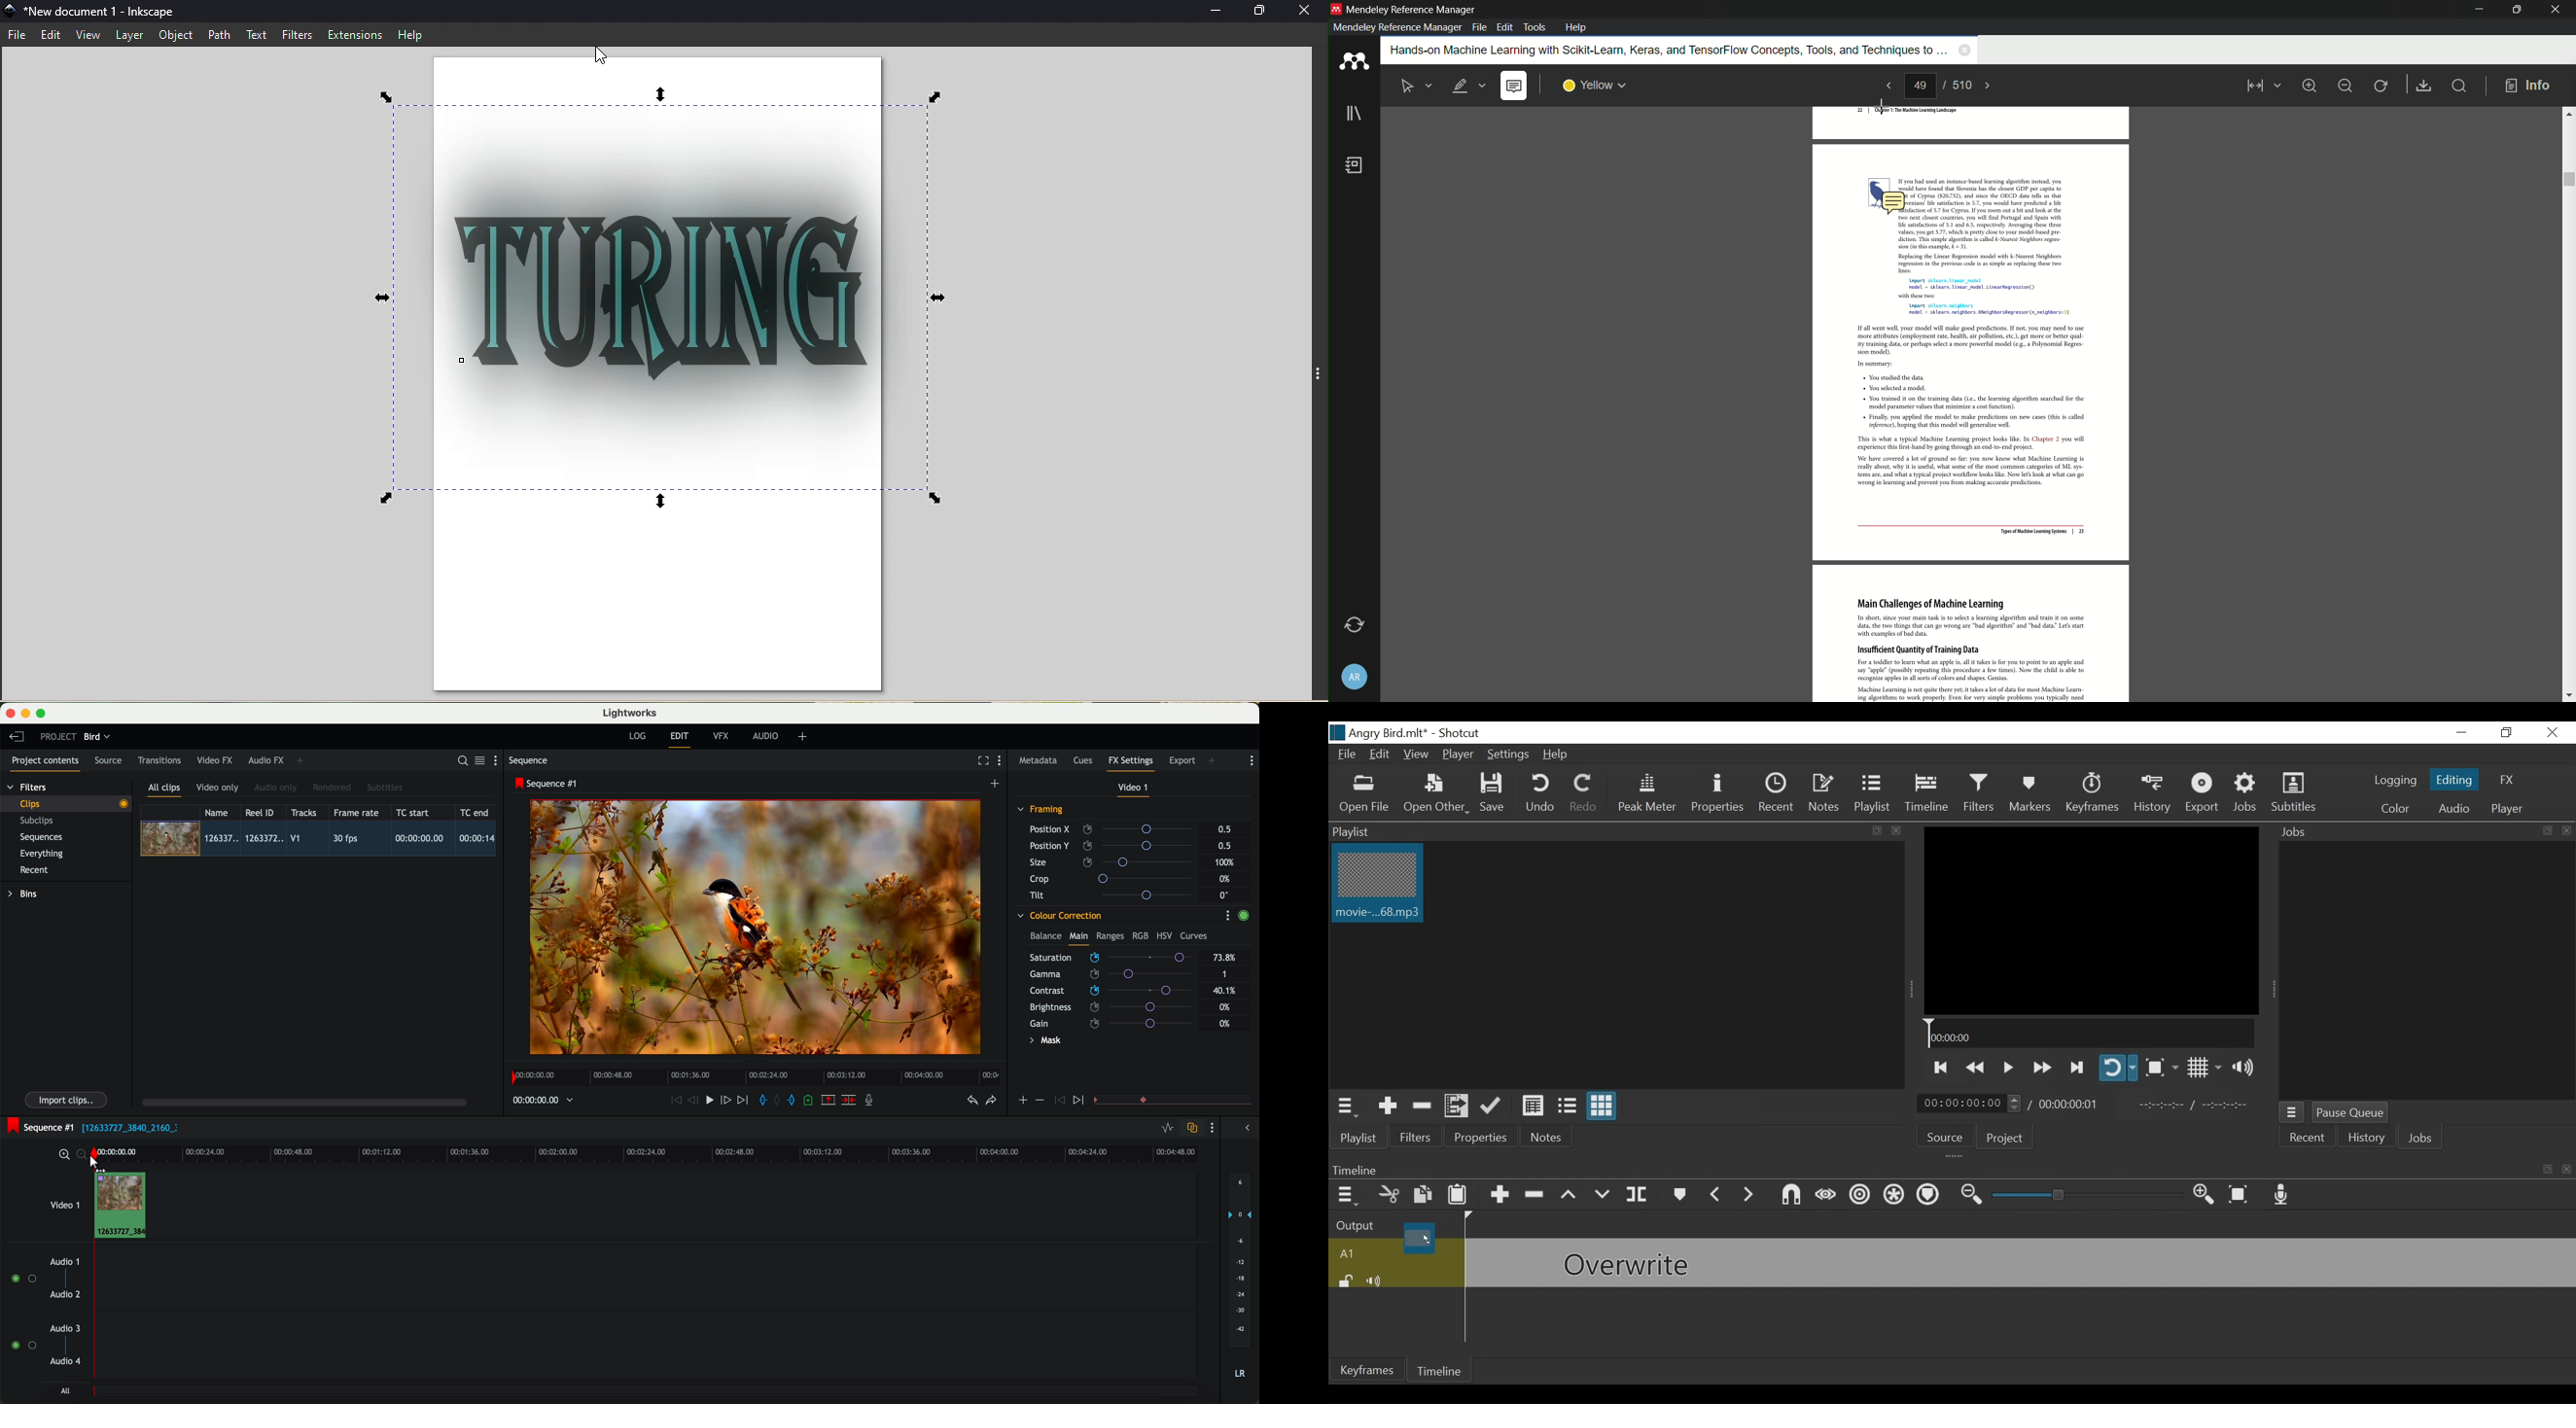 This screenshot has width=2576, height=1428. I want to click on Timeline menu, so click(1932, 1170).